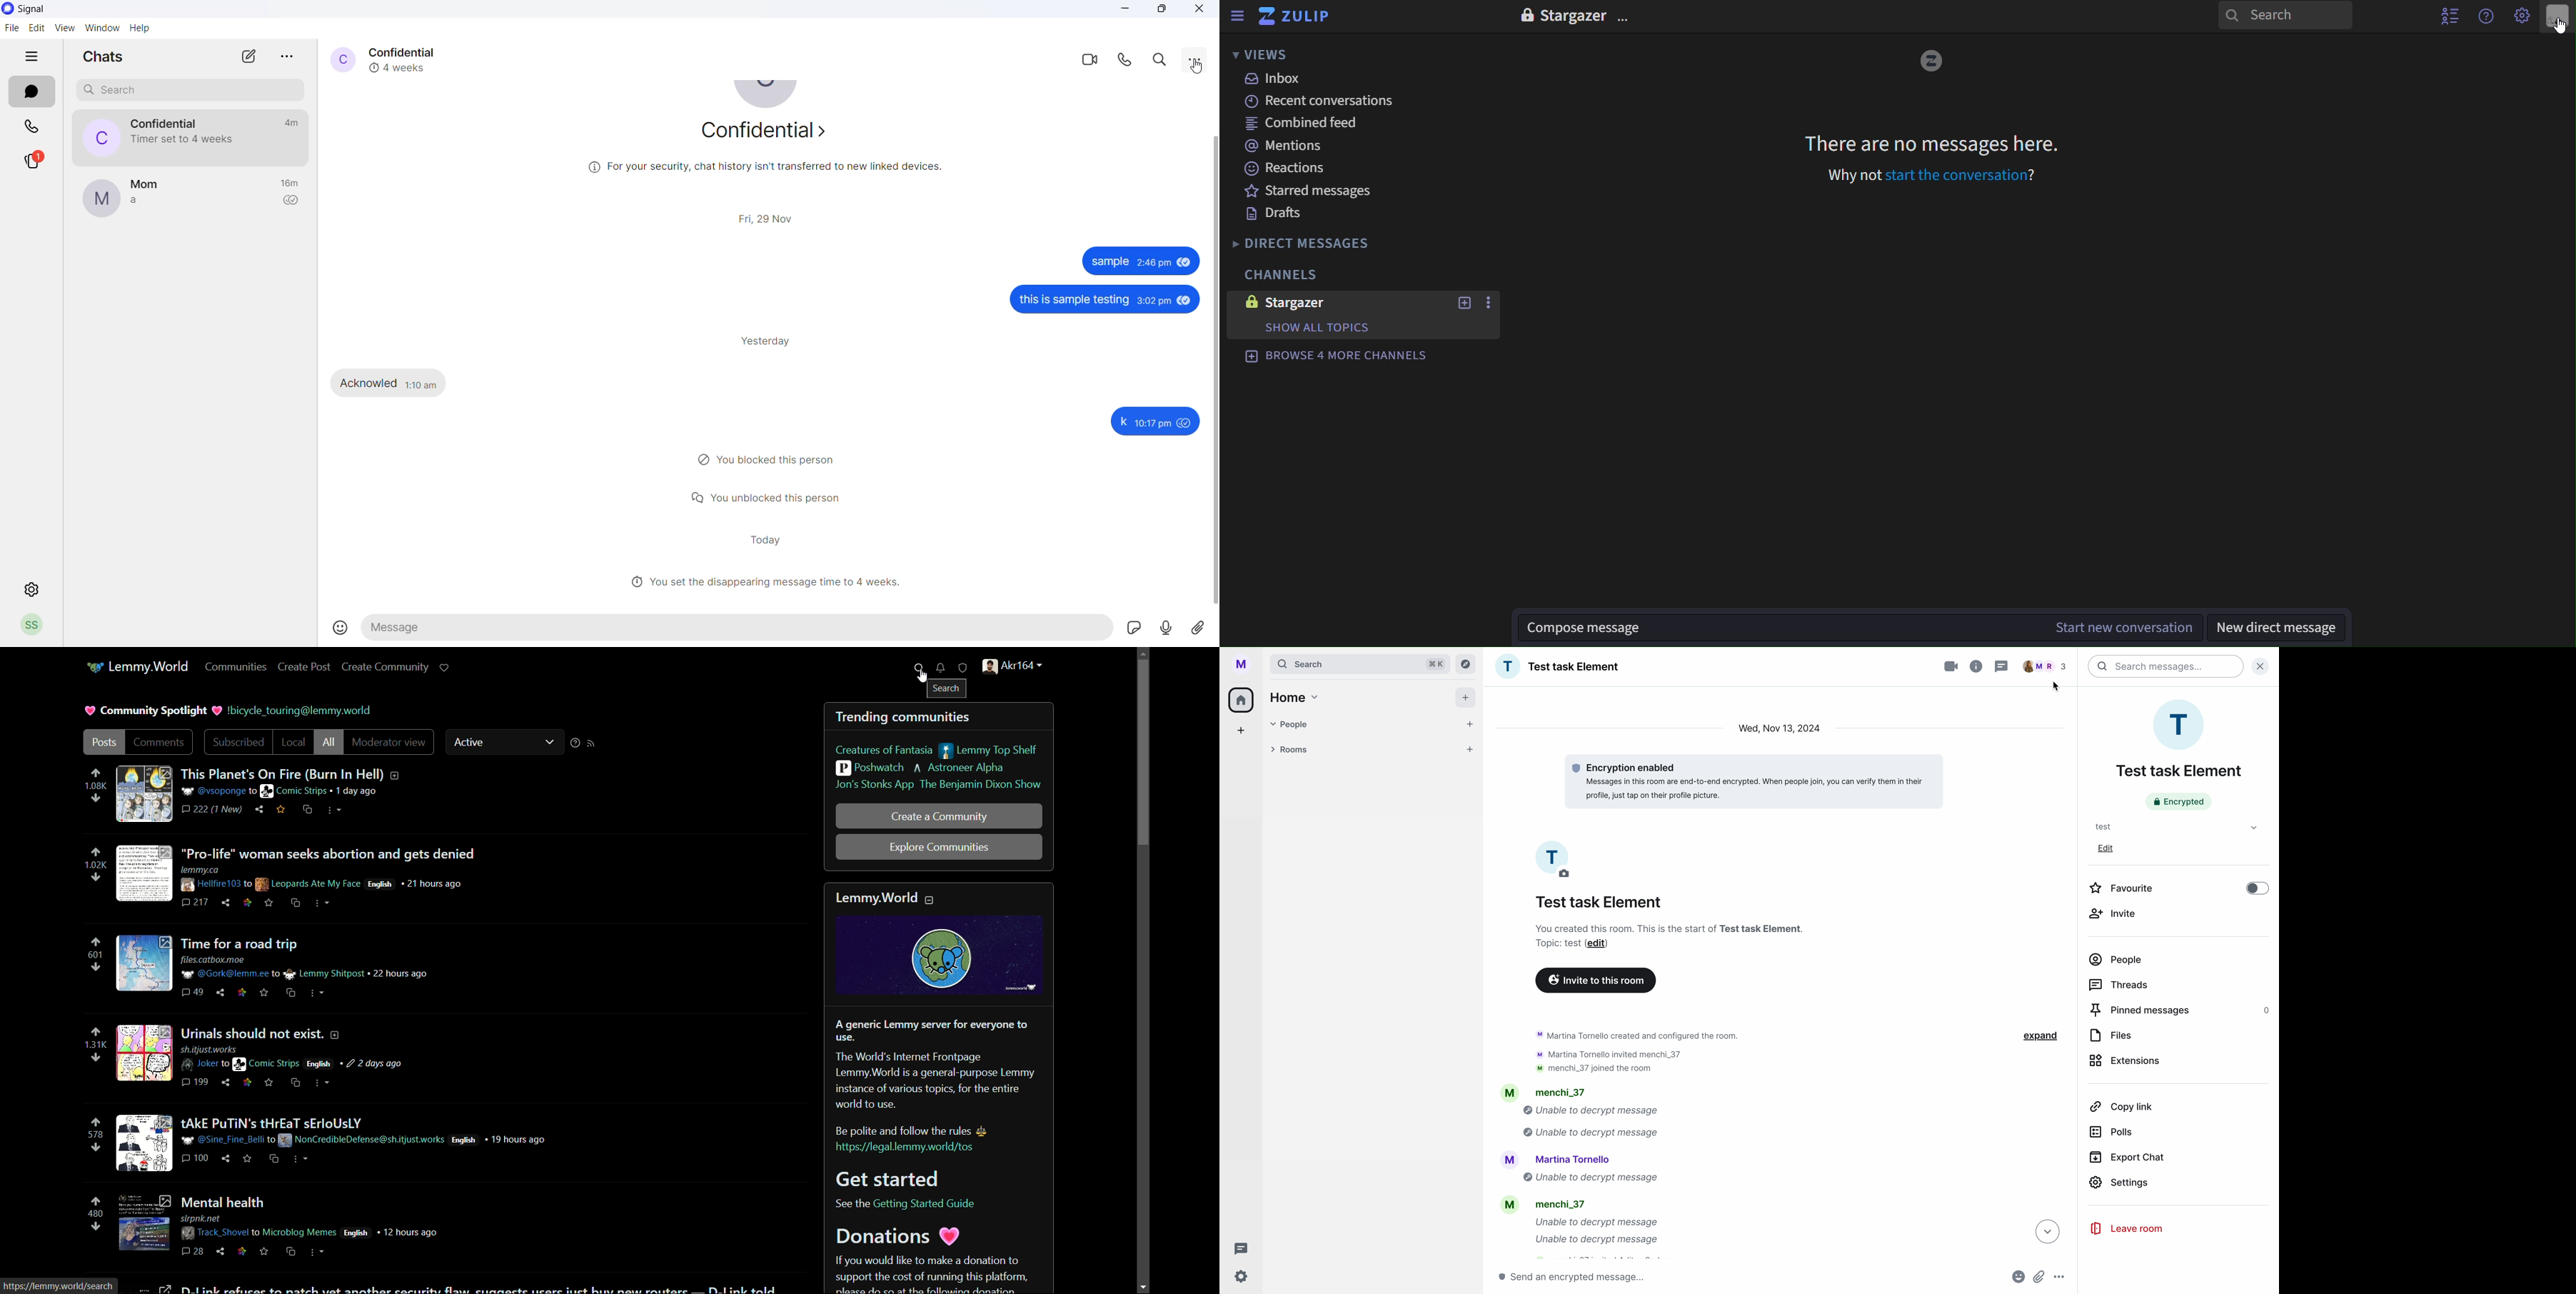  Describe the element at coordinates (1376, 749) in the screenshot. I see `rooms tab` at that location.